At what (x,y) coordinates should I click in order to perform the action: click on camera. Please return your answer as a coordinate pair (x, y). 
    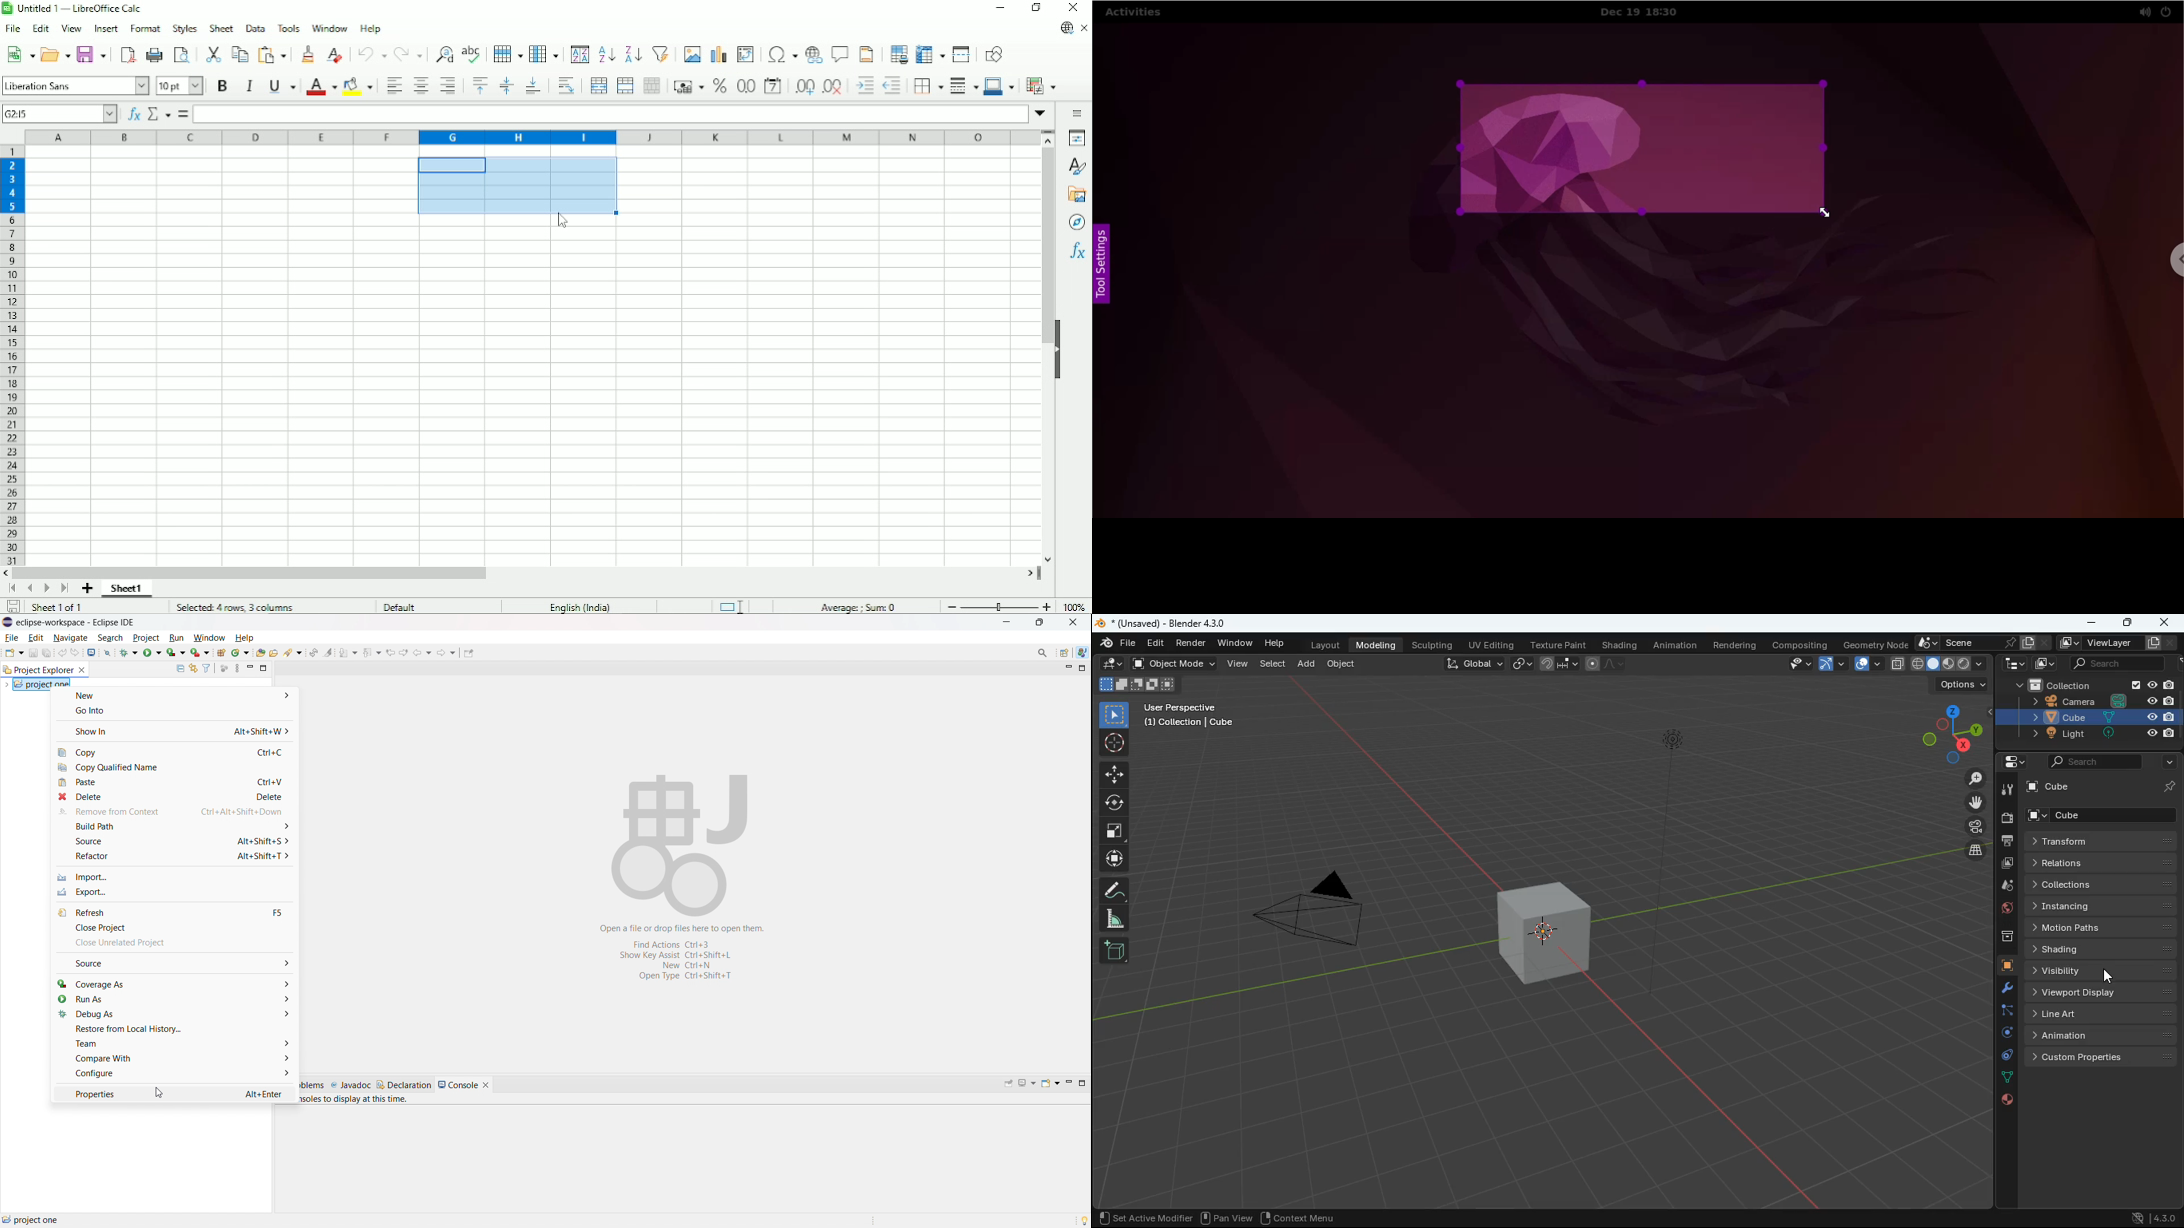
    Looking at the image, I should click on (1971, 827).